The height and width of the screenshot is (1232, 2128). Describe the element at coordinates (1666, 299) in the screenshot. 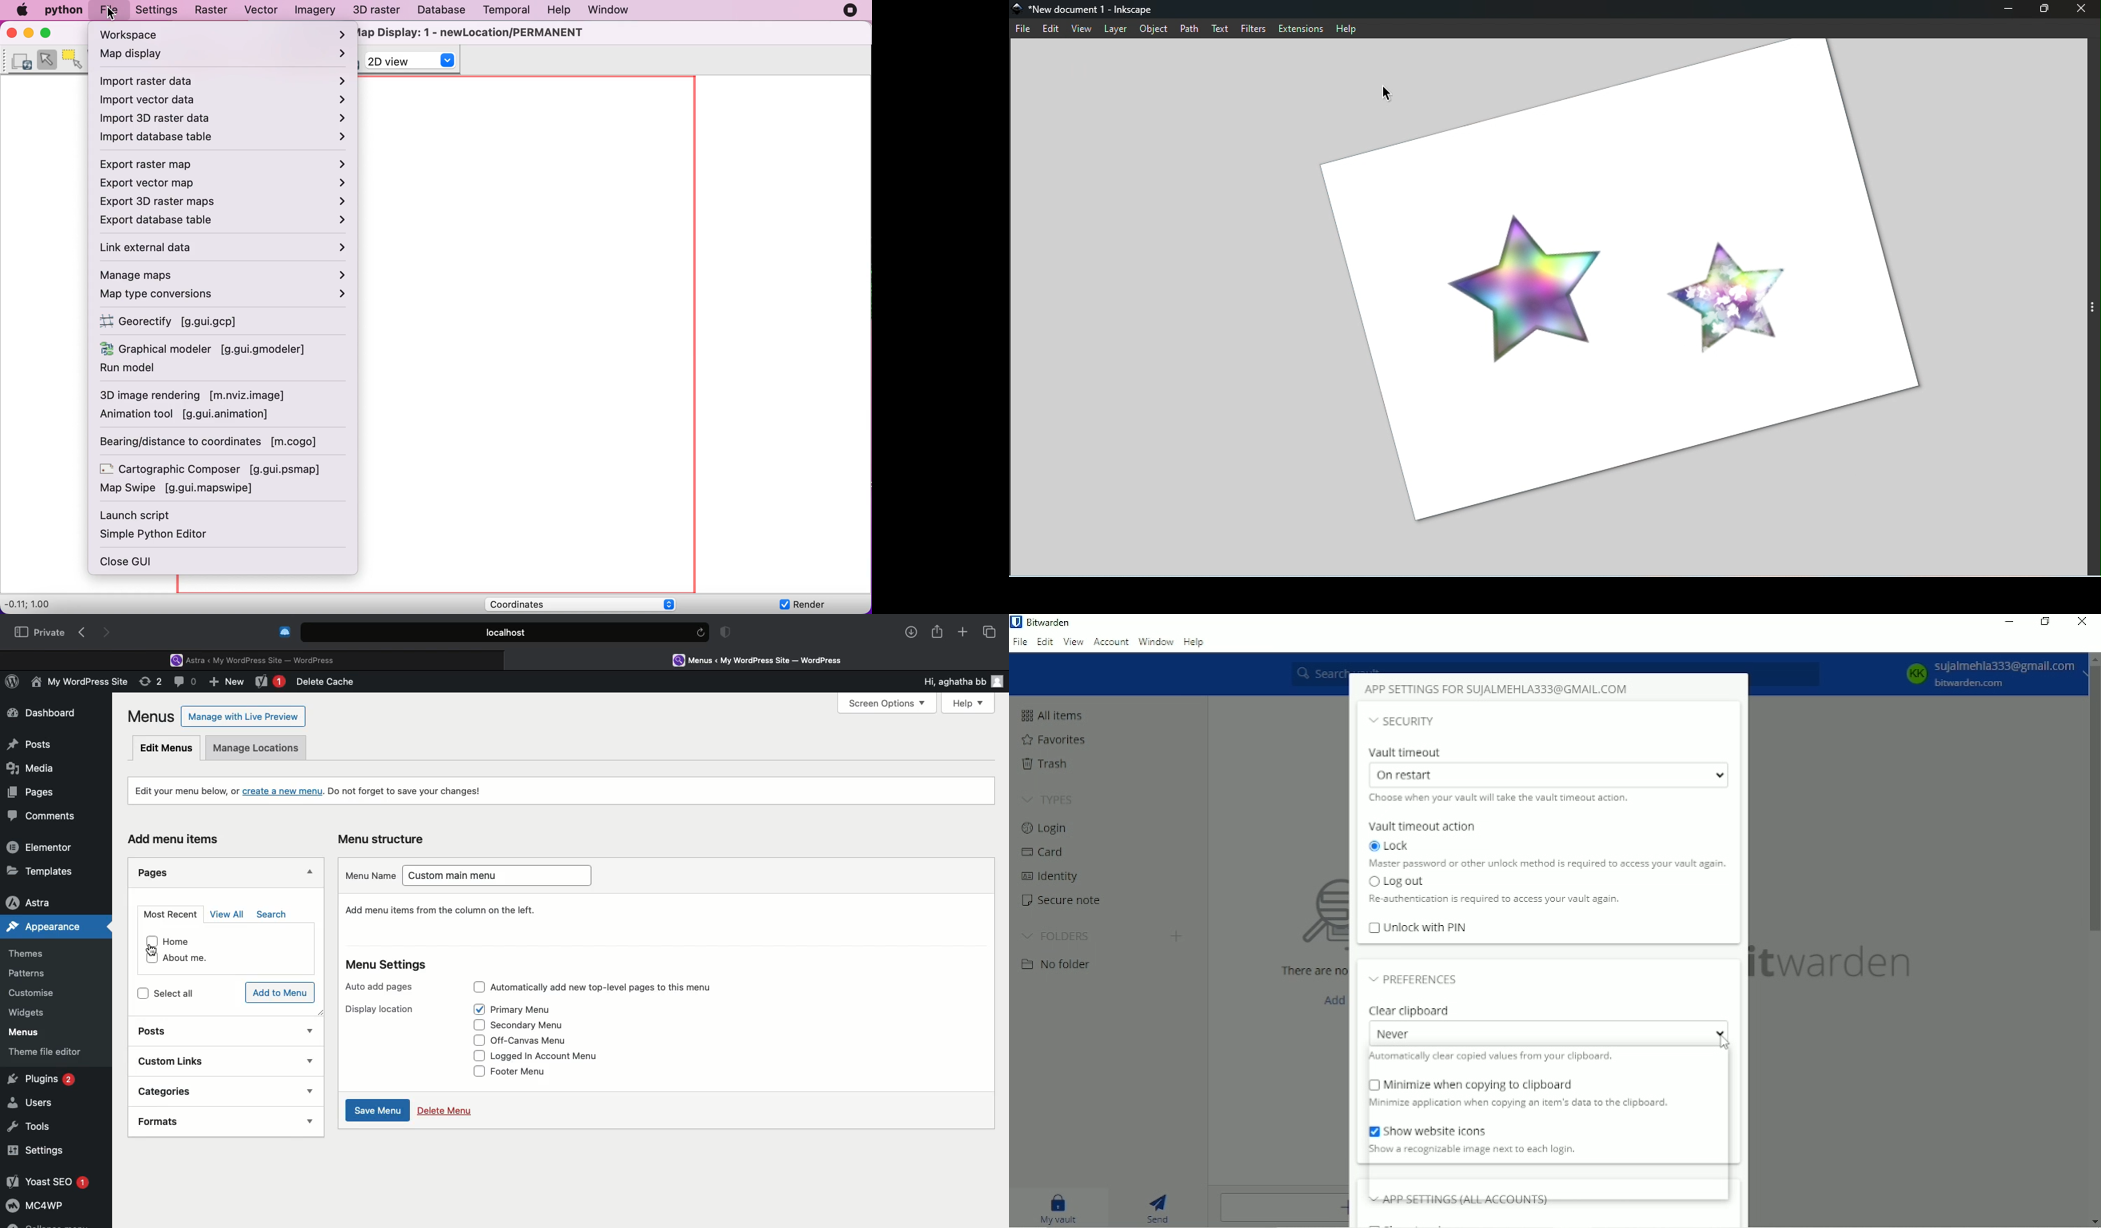

I see `CLockwise` at that location.